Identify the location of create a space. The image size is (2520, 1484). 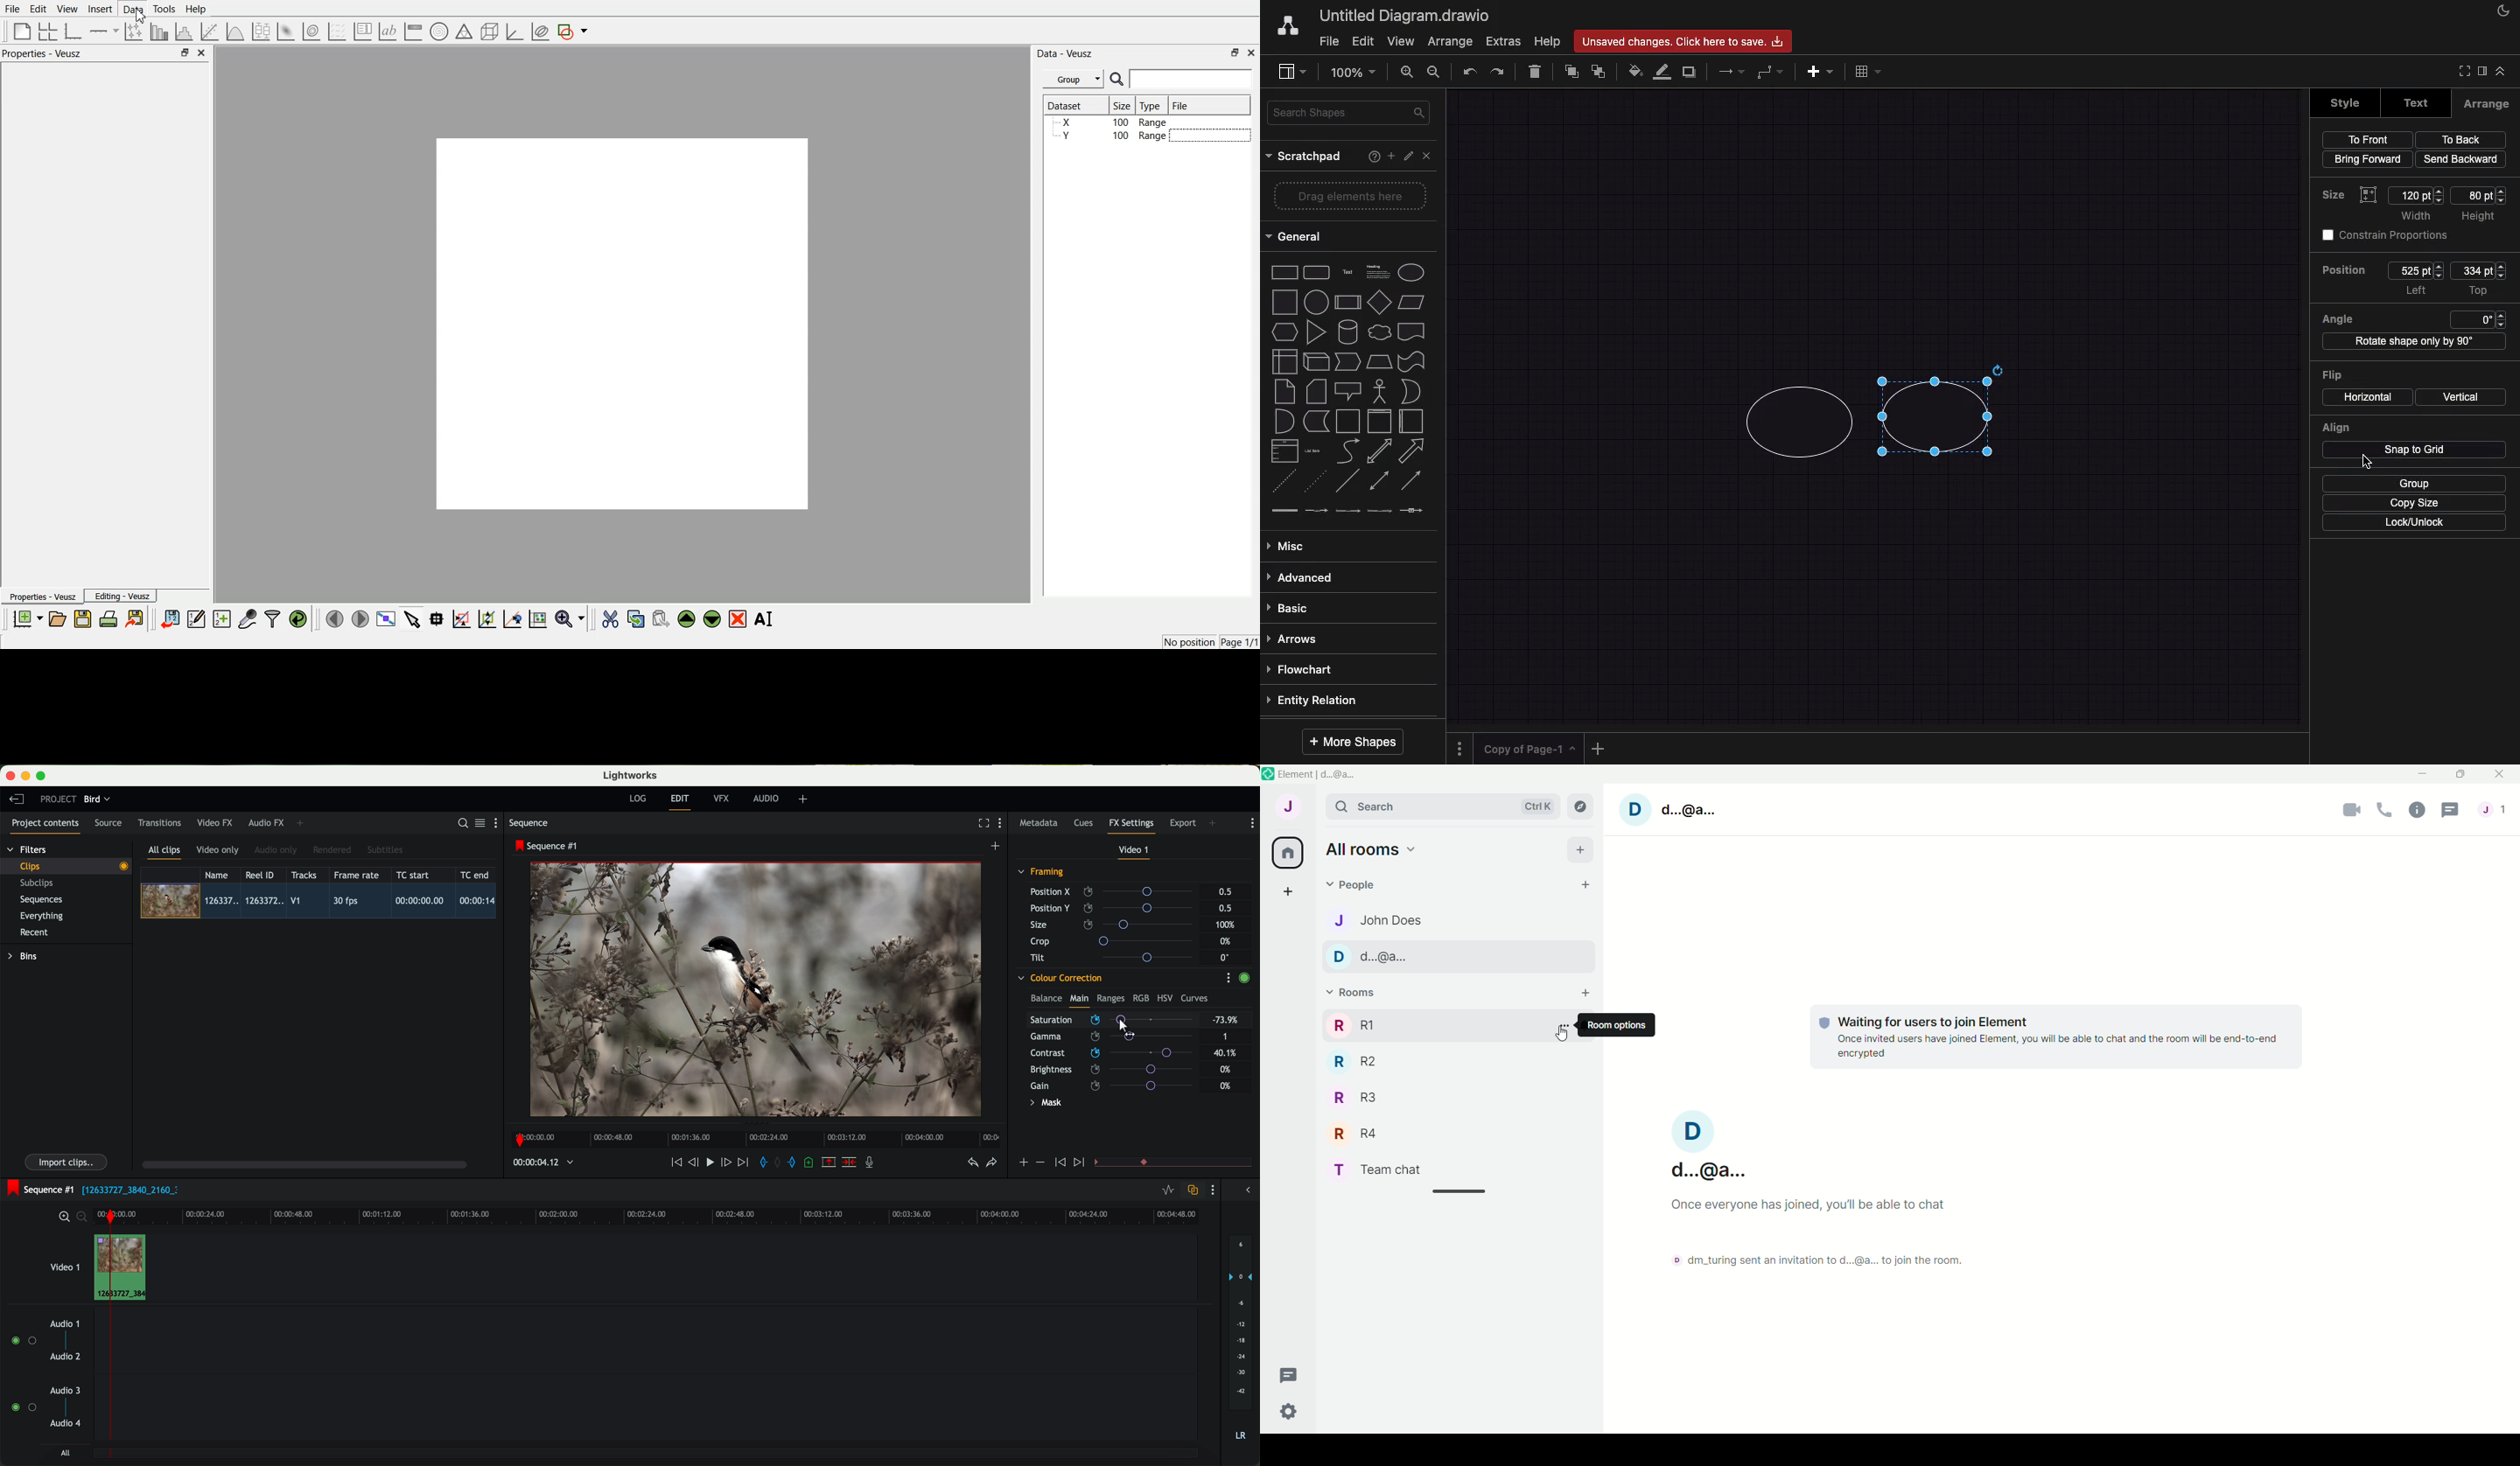
(1288, 893).